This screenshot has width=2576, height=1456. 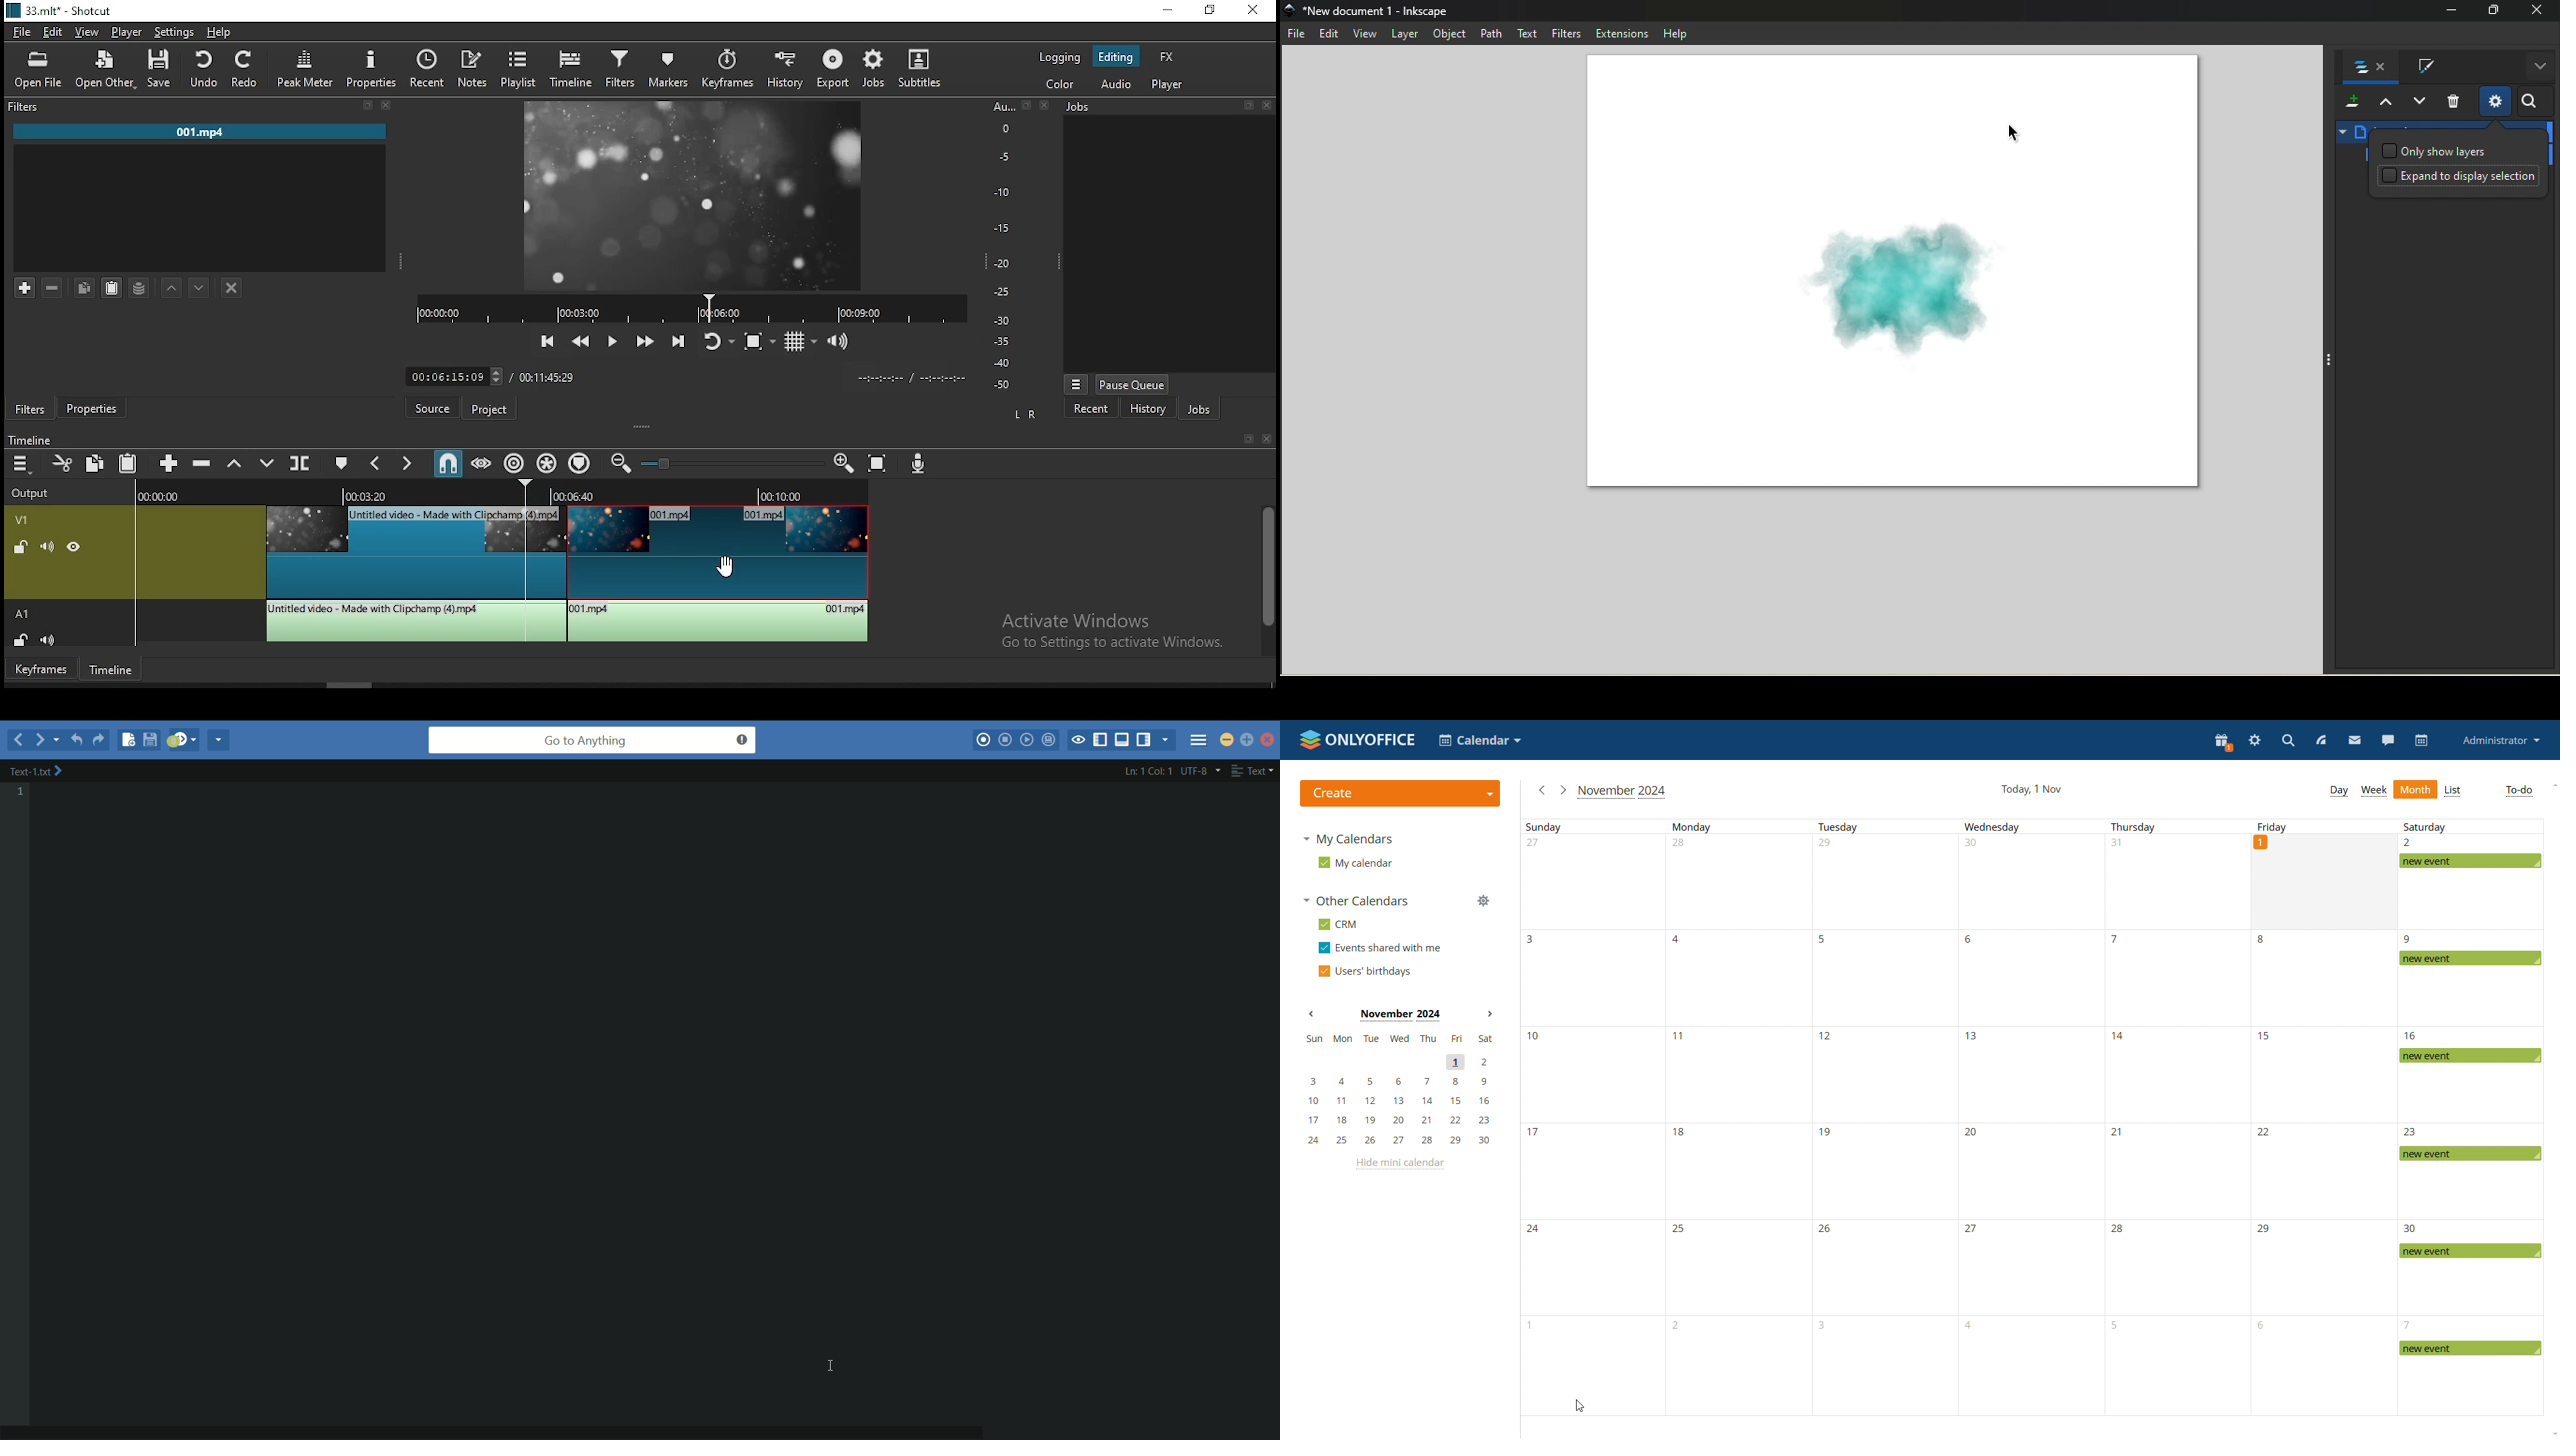 What do you see at coordinates (2349, 103) in the screenshot?
I see `Add new layer` at bounding box center [2349, 103].